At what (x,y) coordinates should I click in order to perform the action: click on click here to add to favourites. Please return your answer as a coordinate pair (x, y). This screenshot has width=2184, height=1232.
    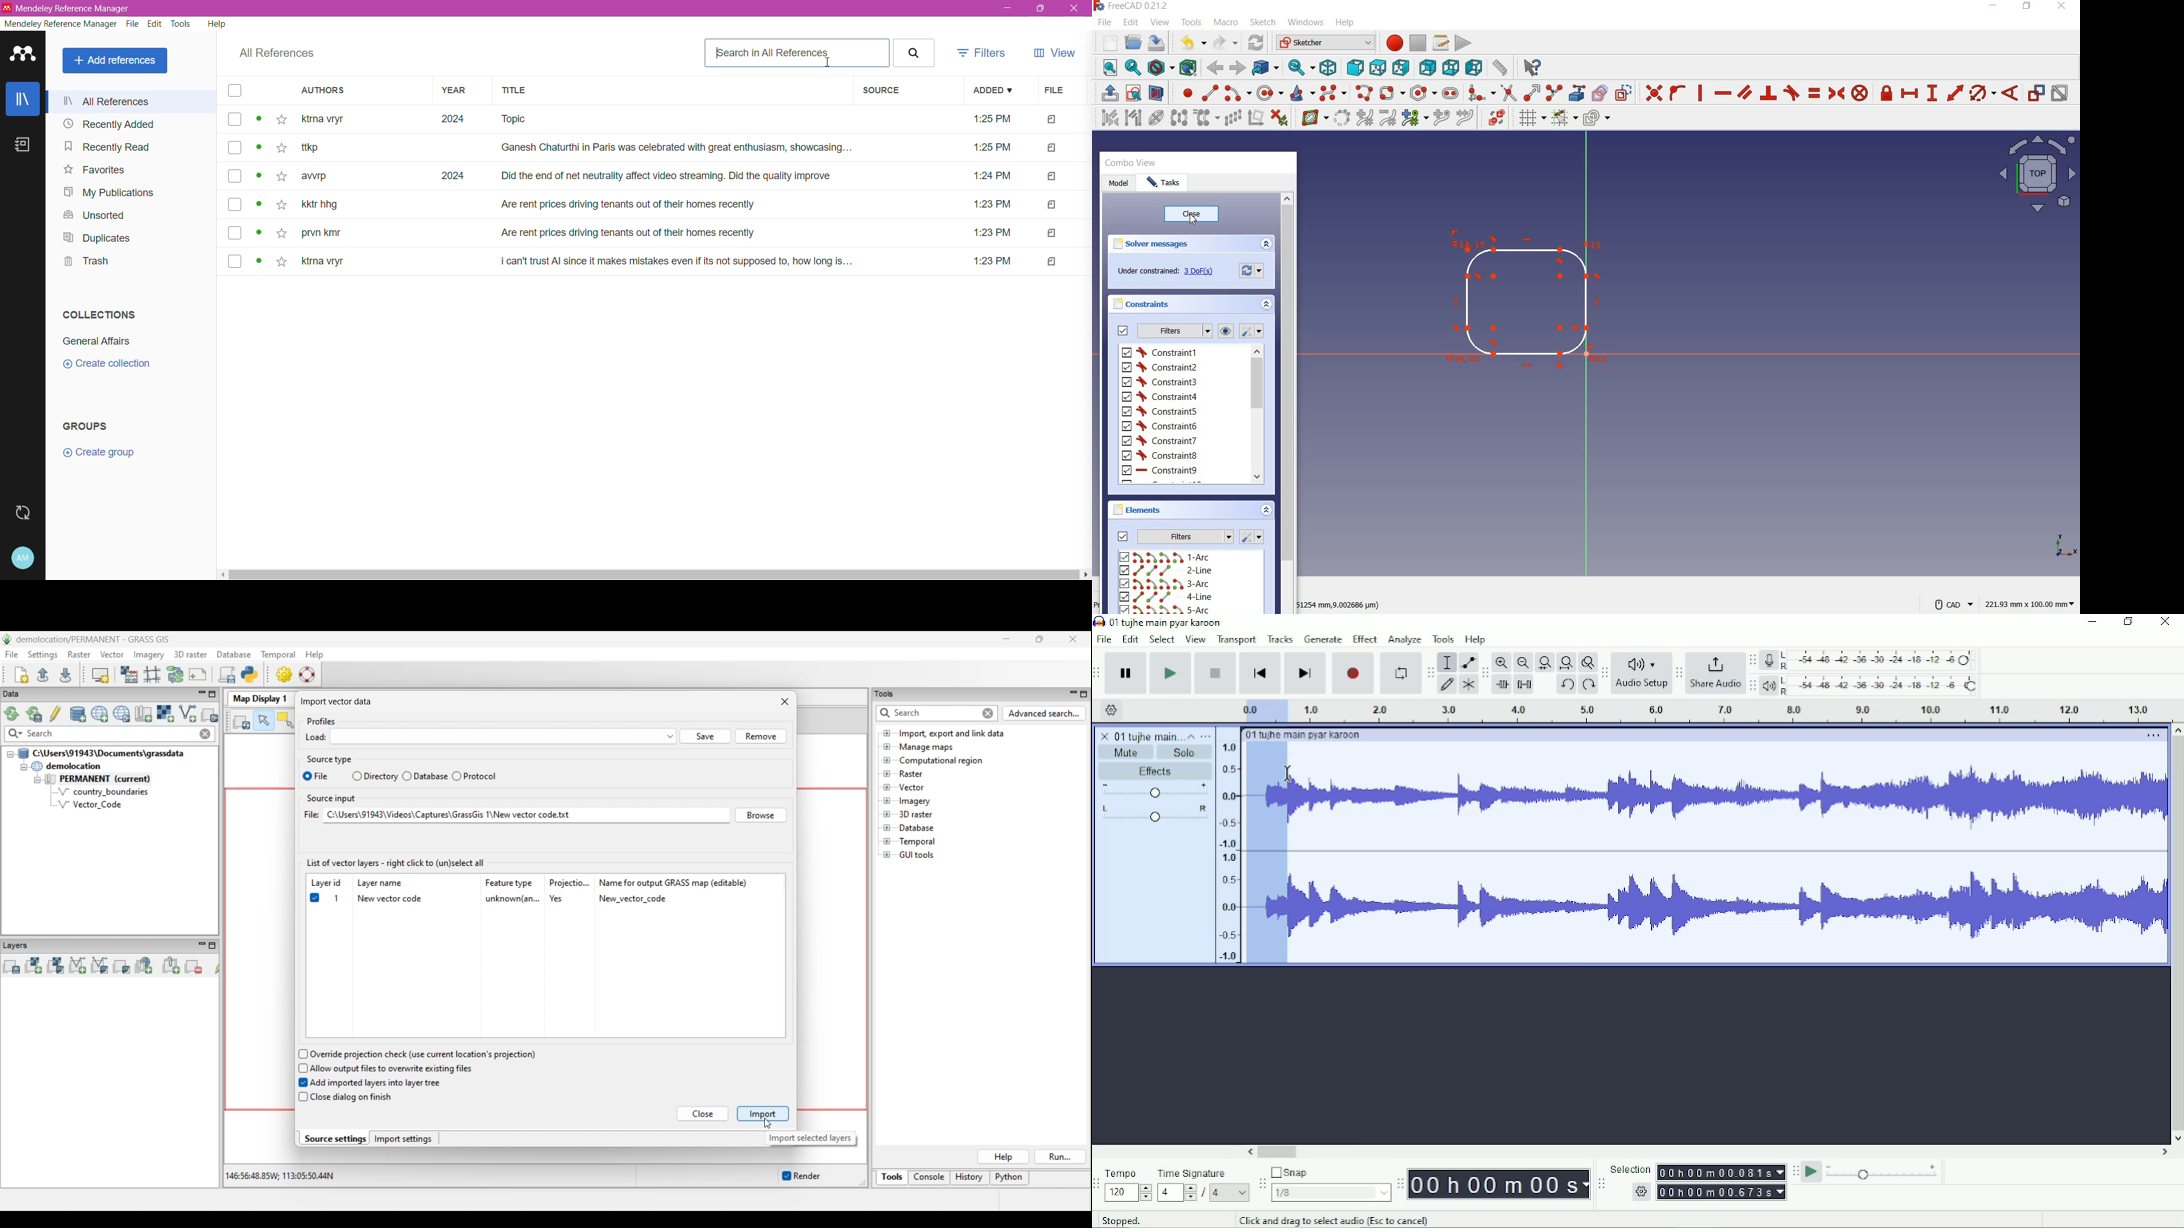
    Looking at the image, I should click on (284, 262).